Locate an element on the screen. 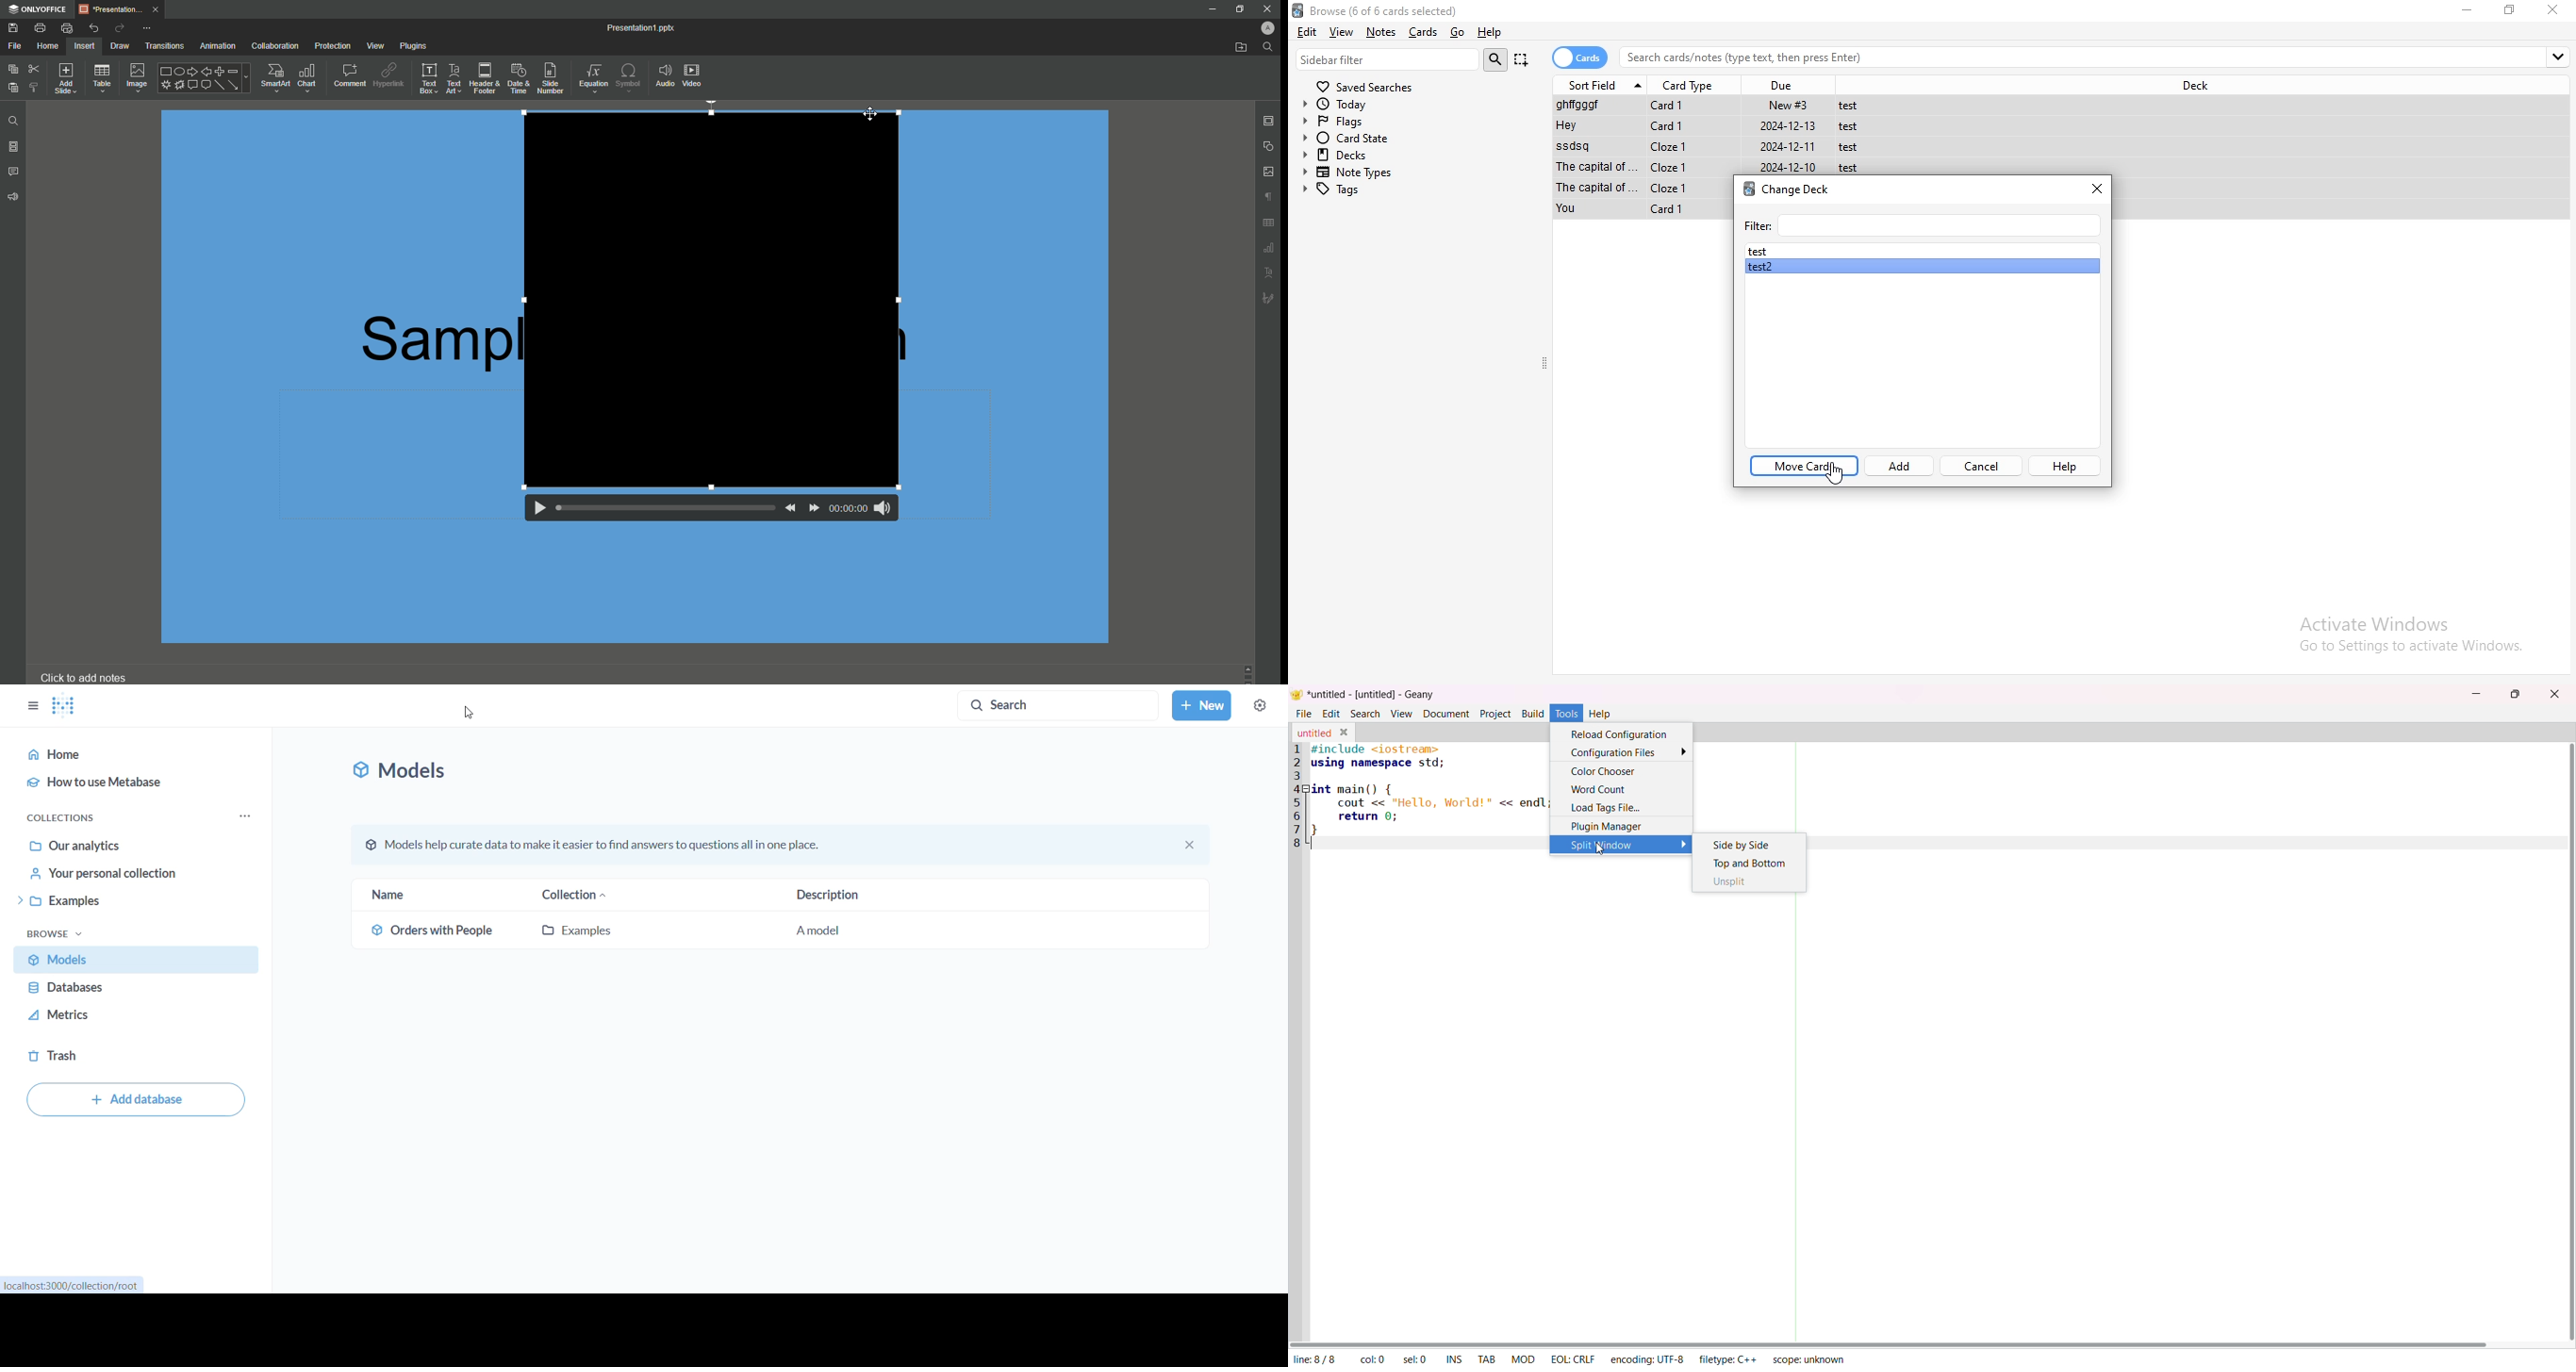  Plugins is located at coordinates (412, 45).